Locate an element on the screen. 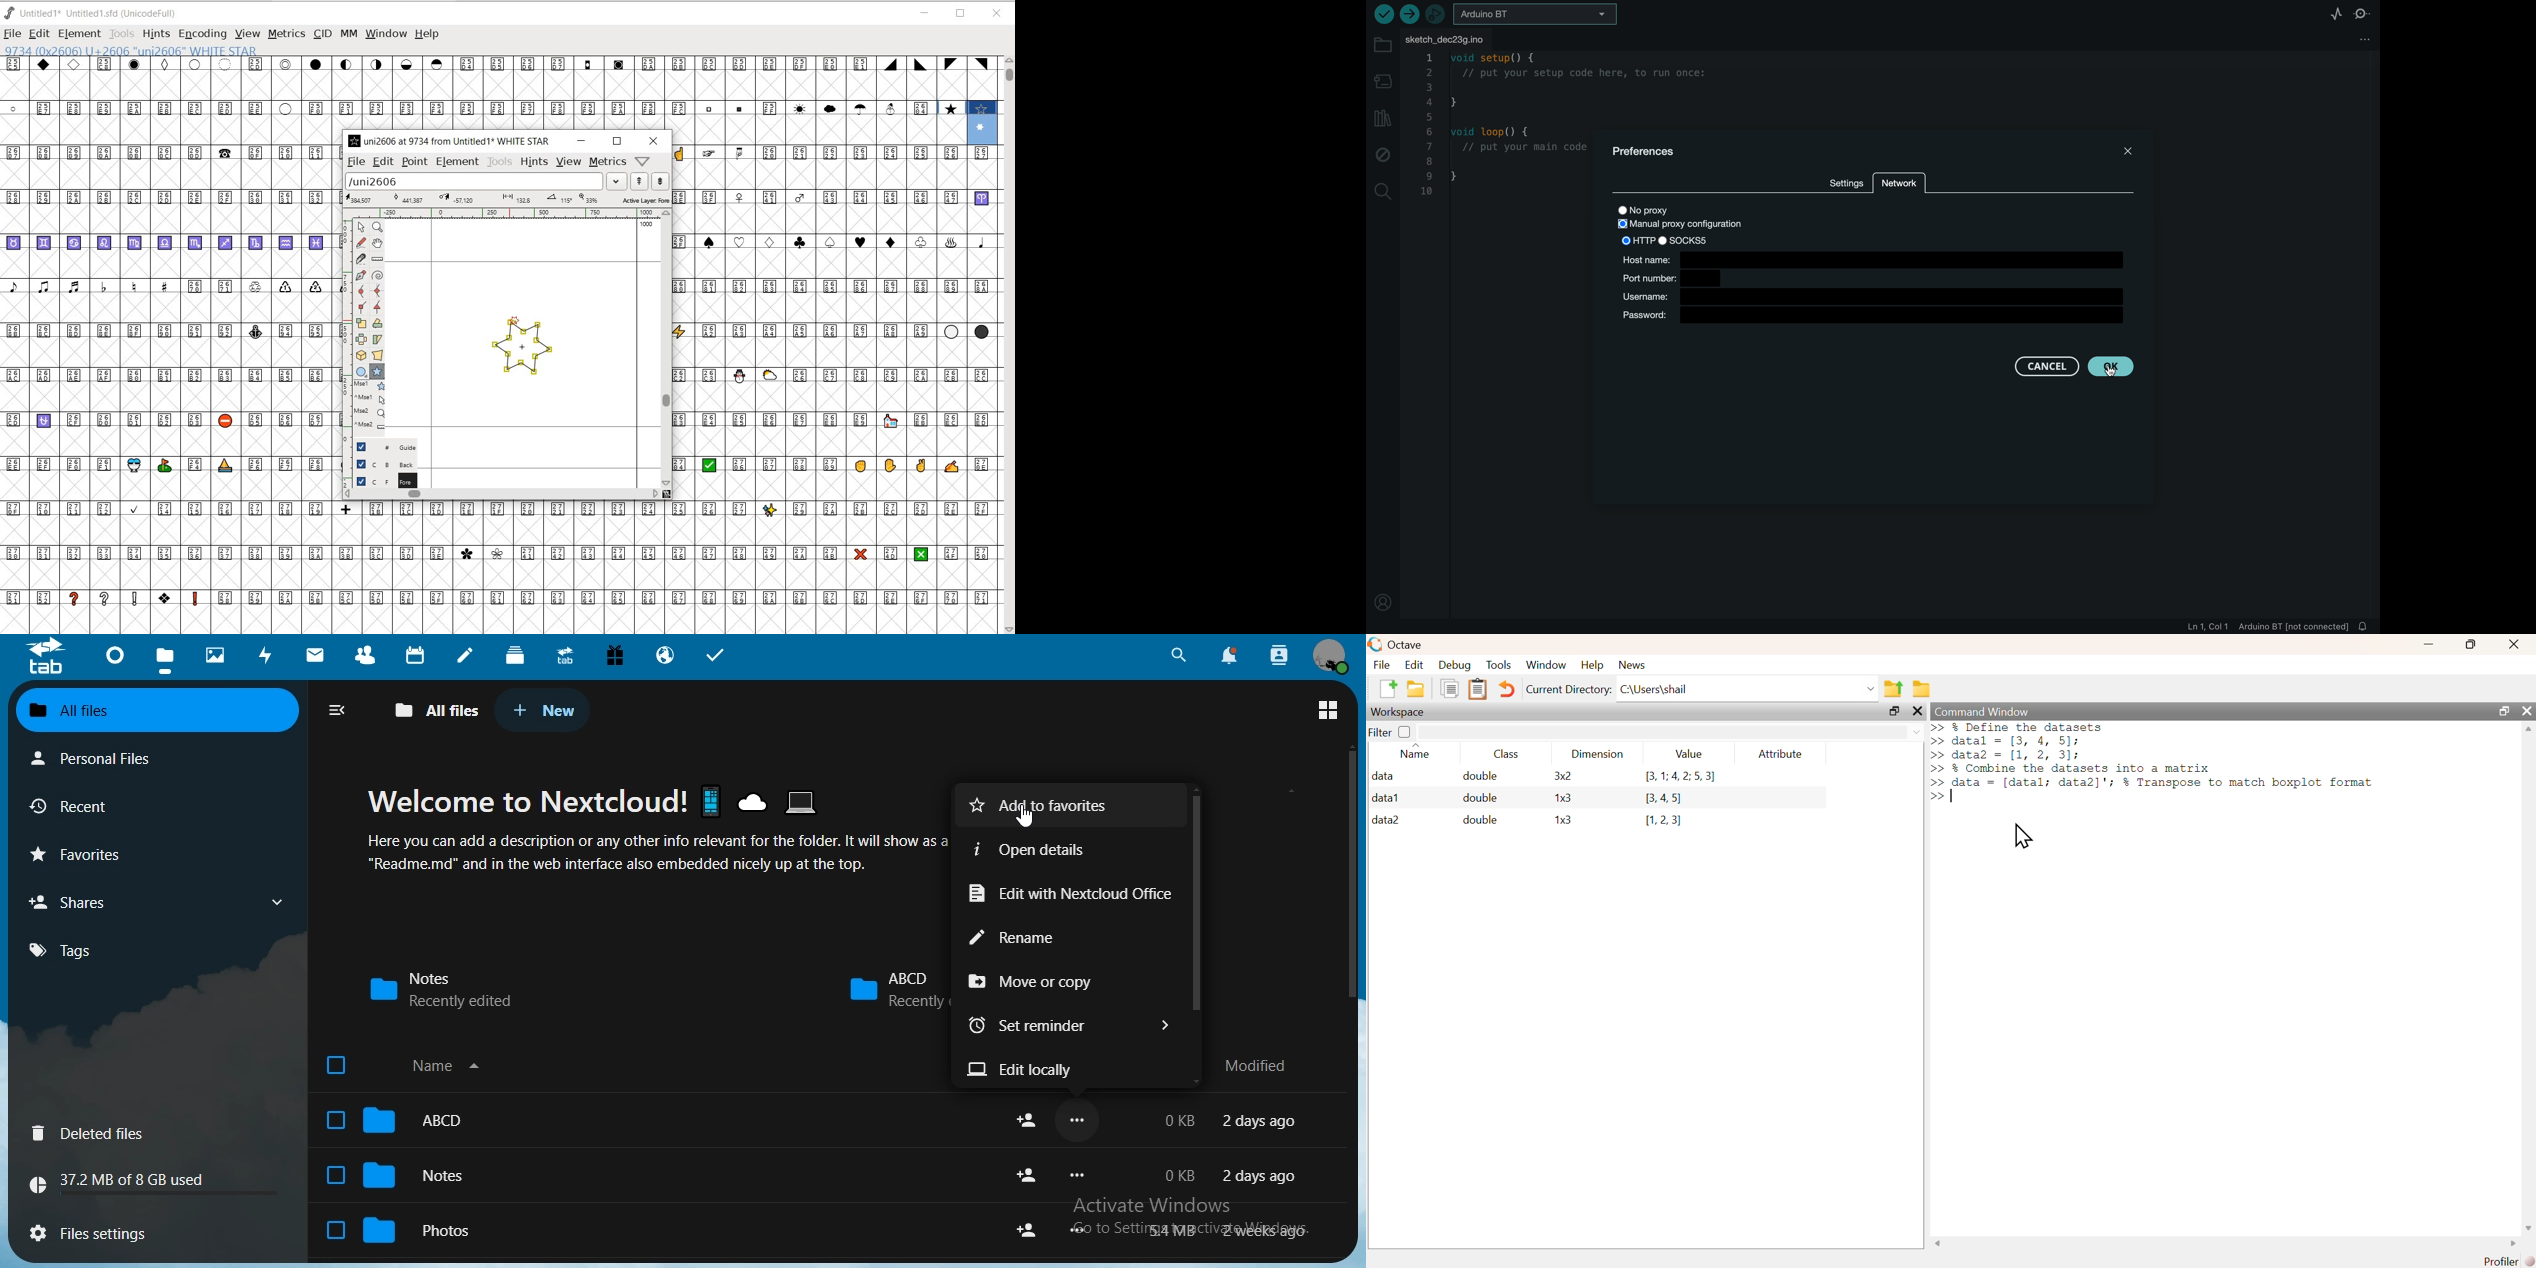 The image size is (2548, 1288). data1 is located at coordinates (1386, 797).